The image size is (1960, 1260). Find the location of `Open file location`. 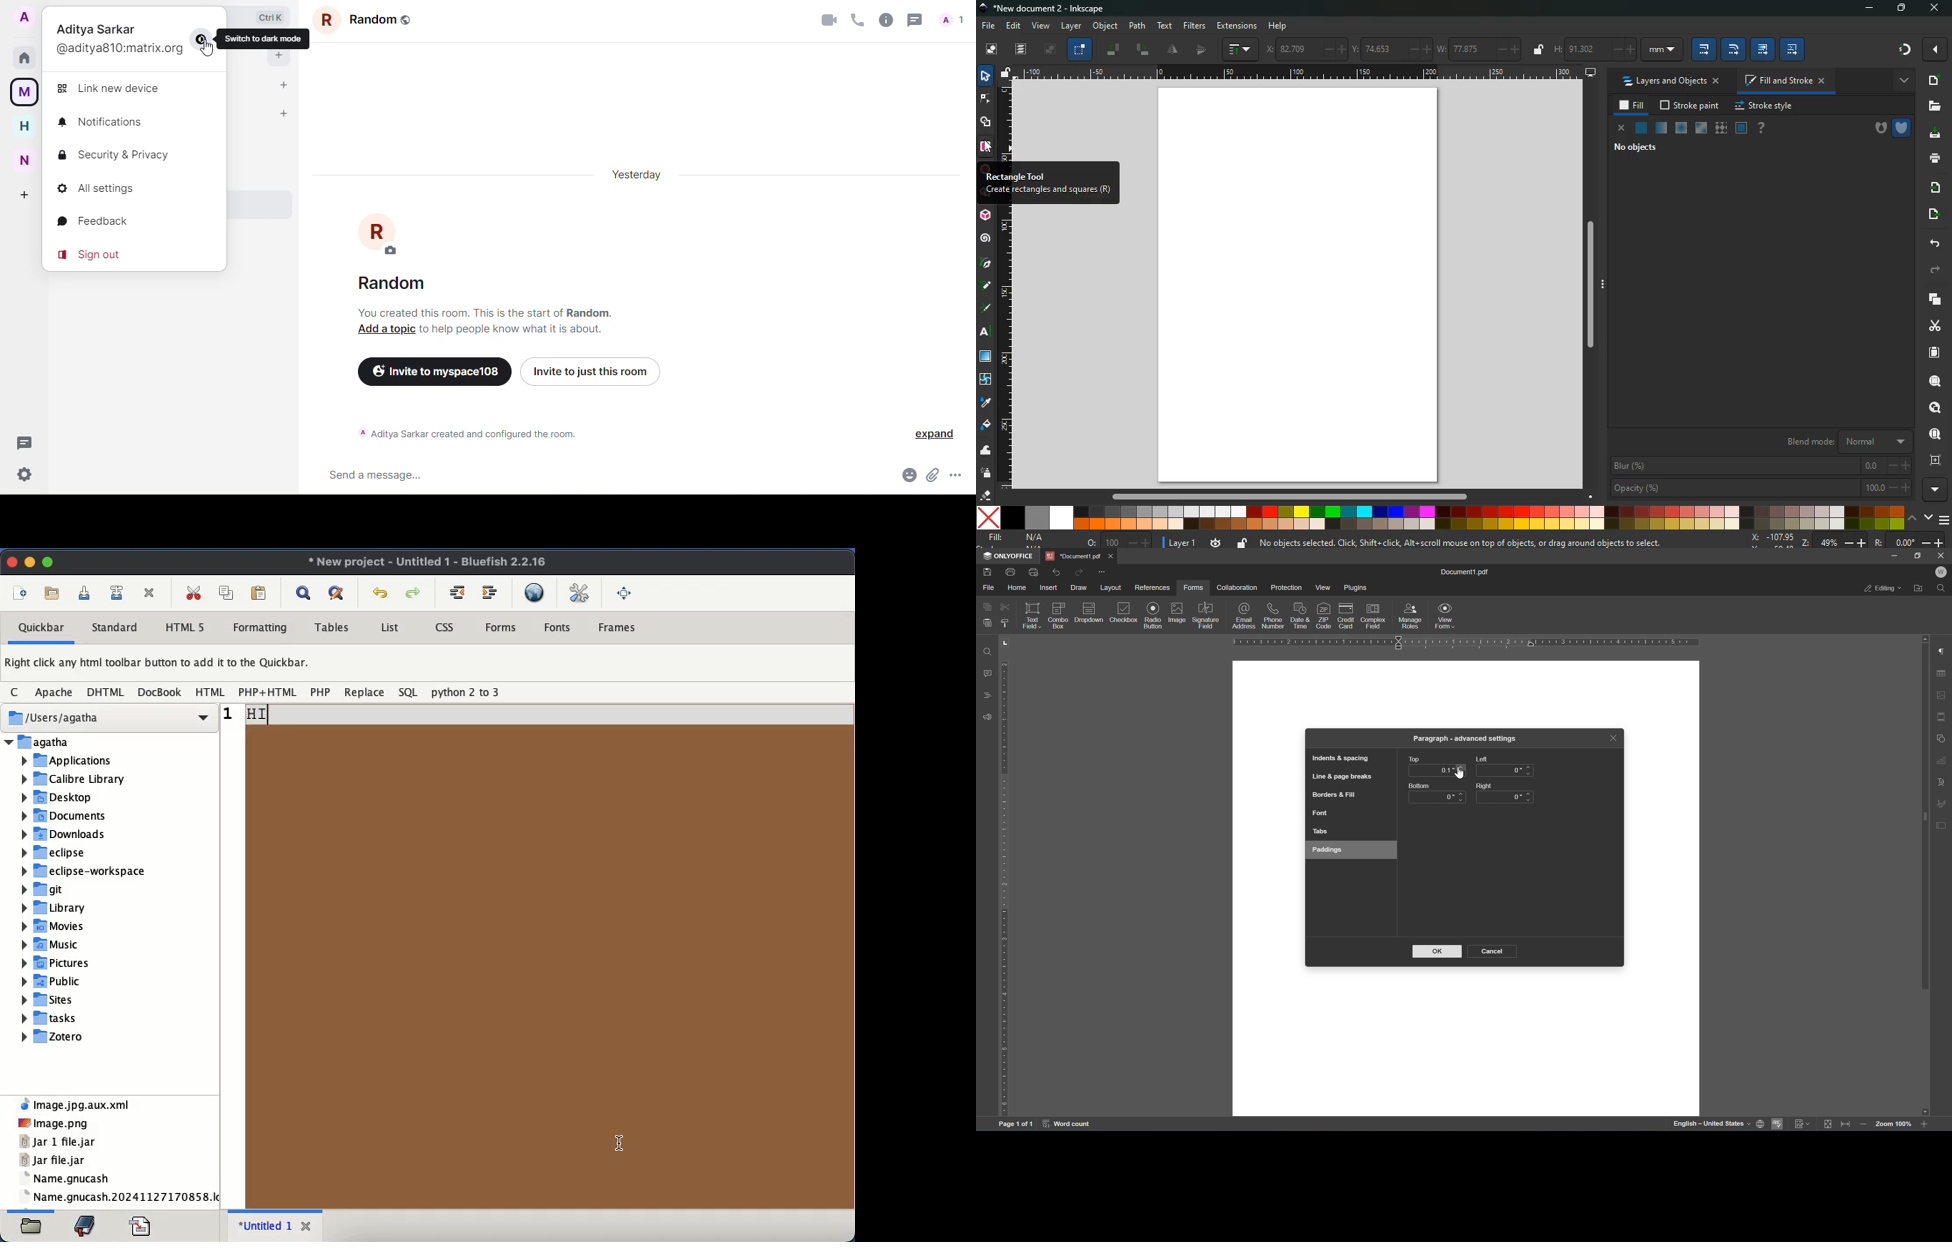

Open file location is located at coordinates (1920, 589).